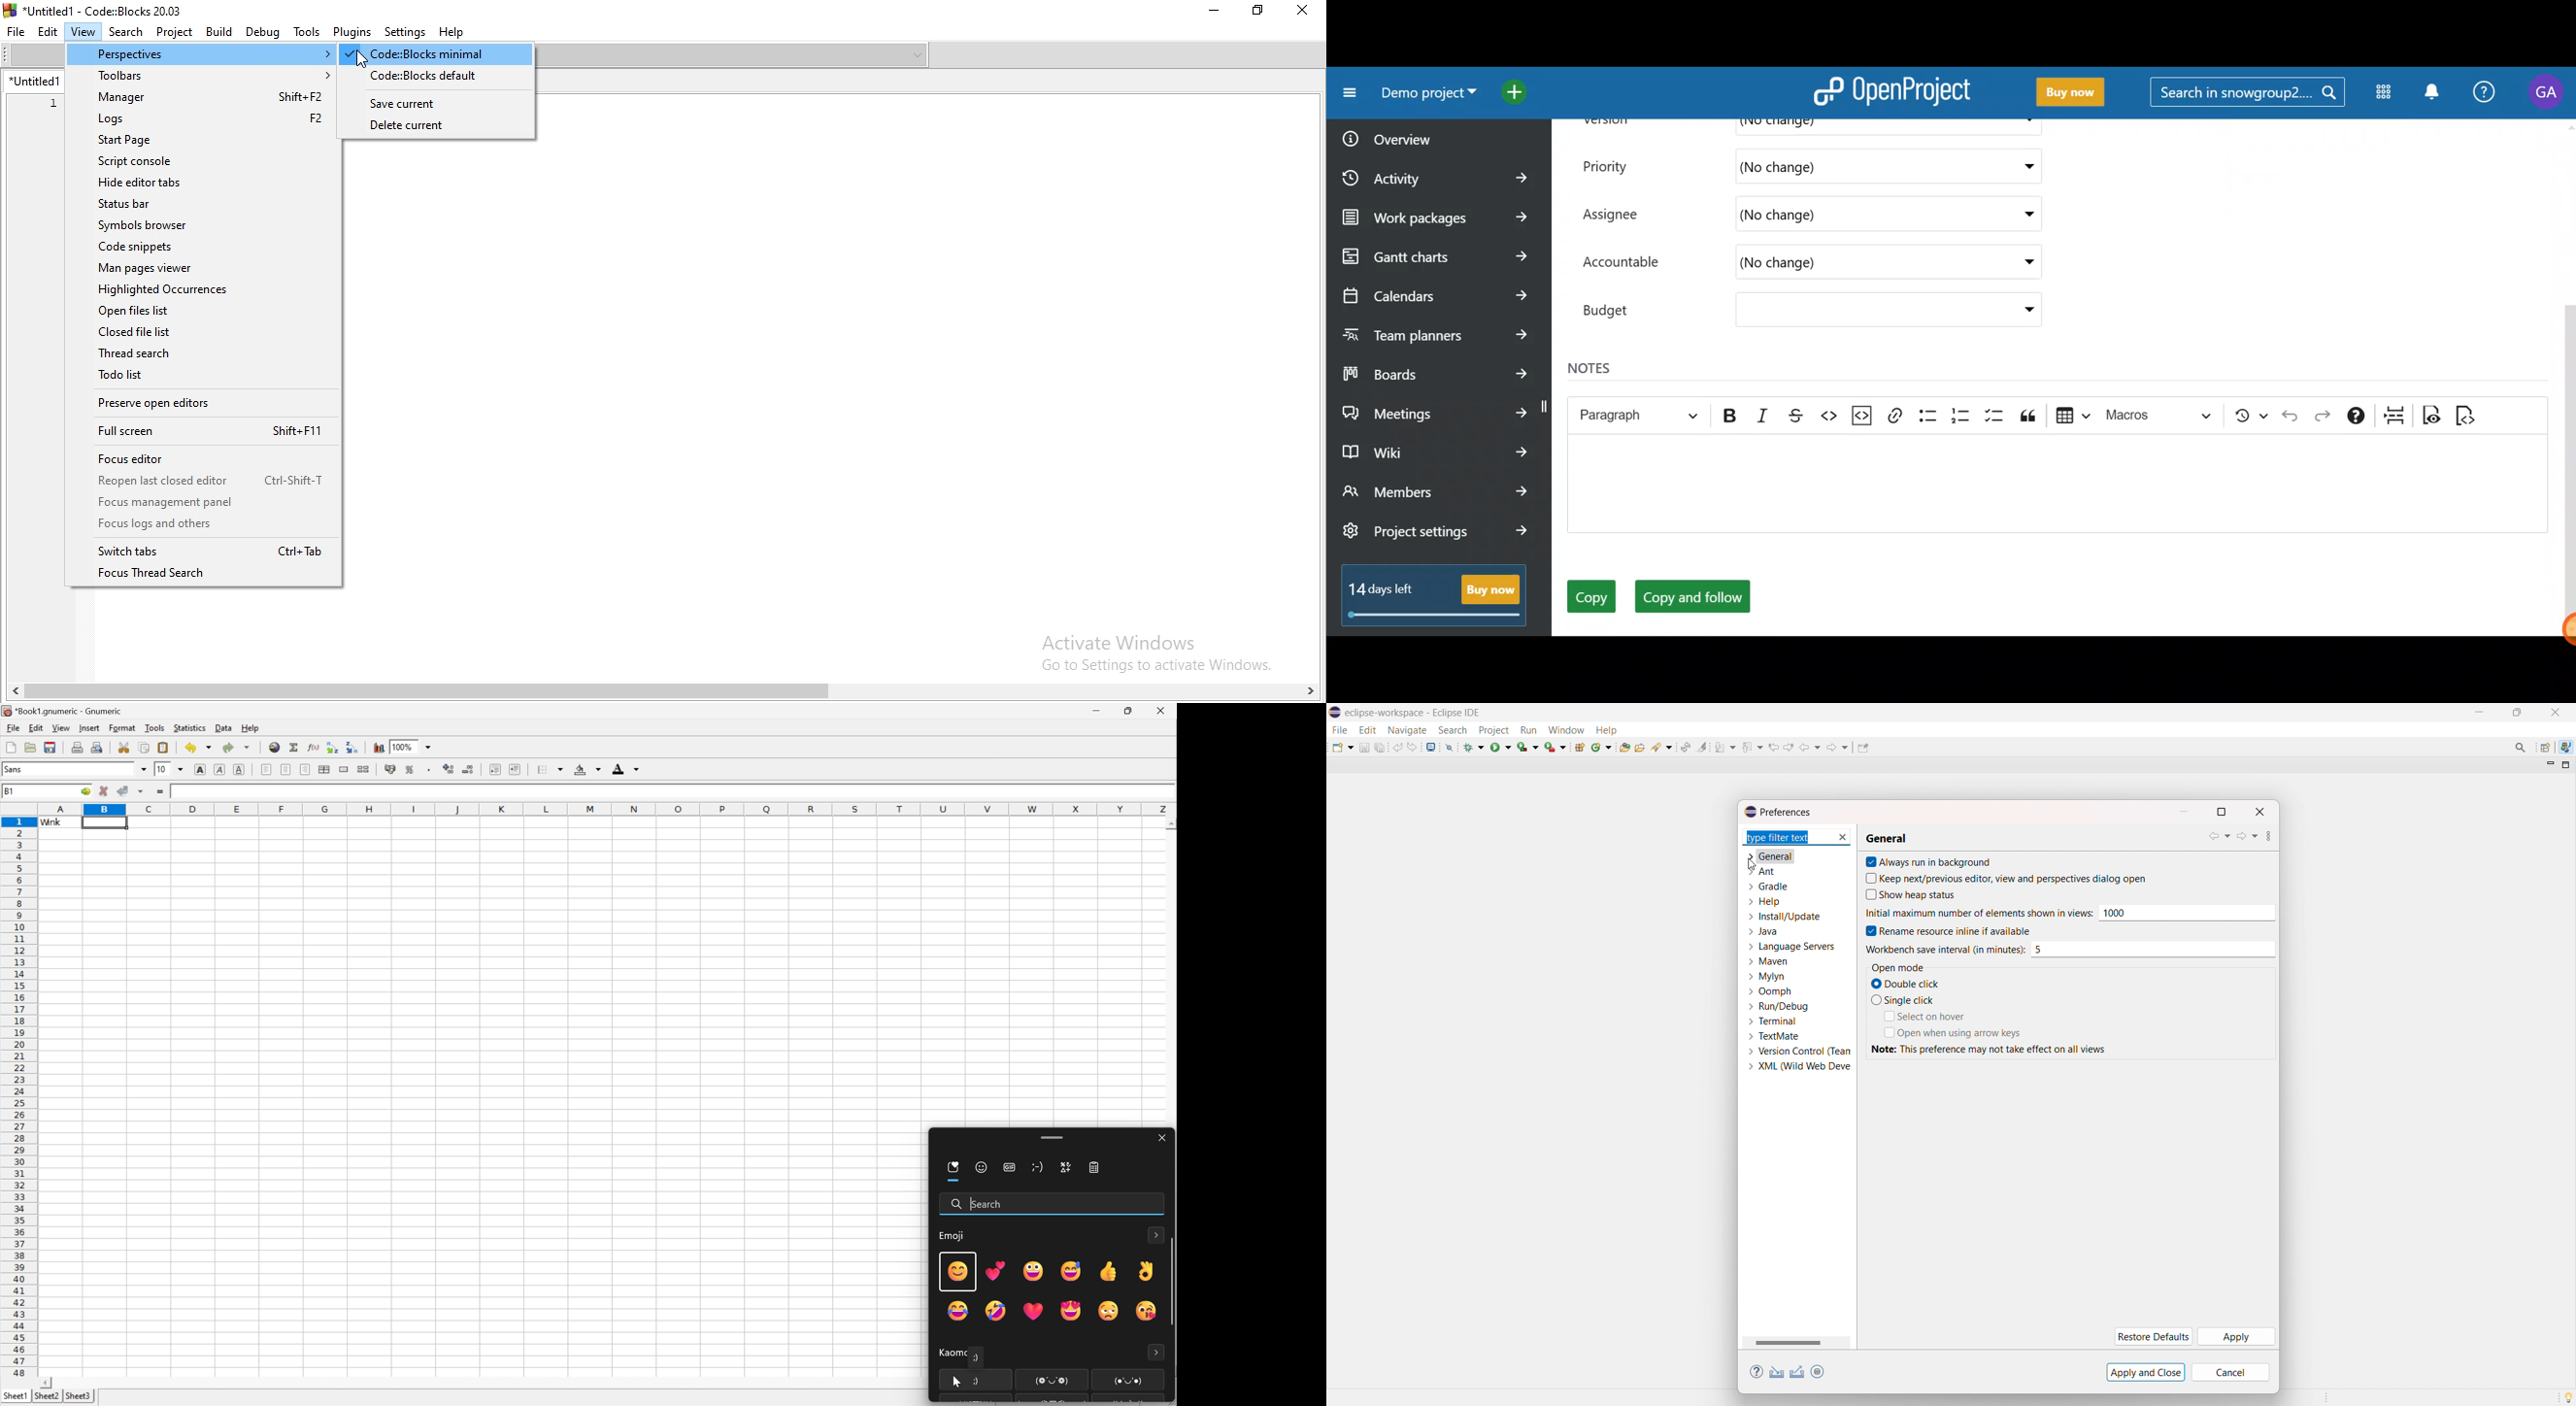 This screenshot has height=1428, width=2576. What do you see at coordinates (1992, 1049) in the screenshot?
I see `text` at bounding box center [1992, 1049].